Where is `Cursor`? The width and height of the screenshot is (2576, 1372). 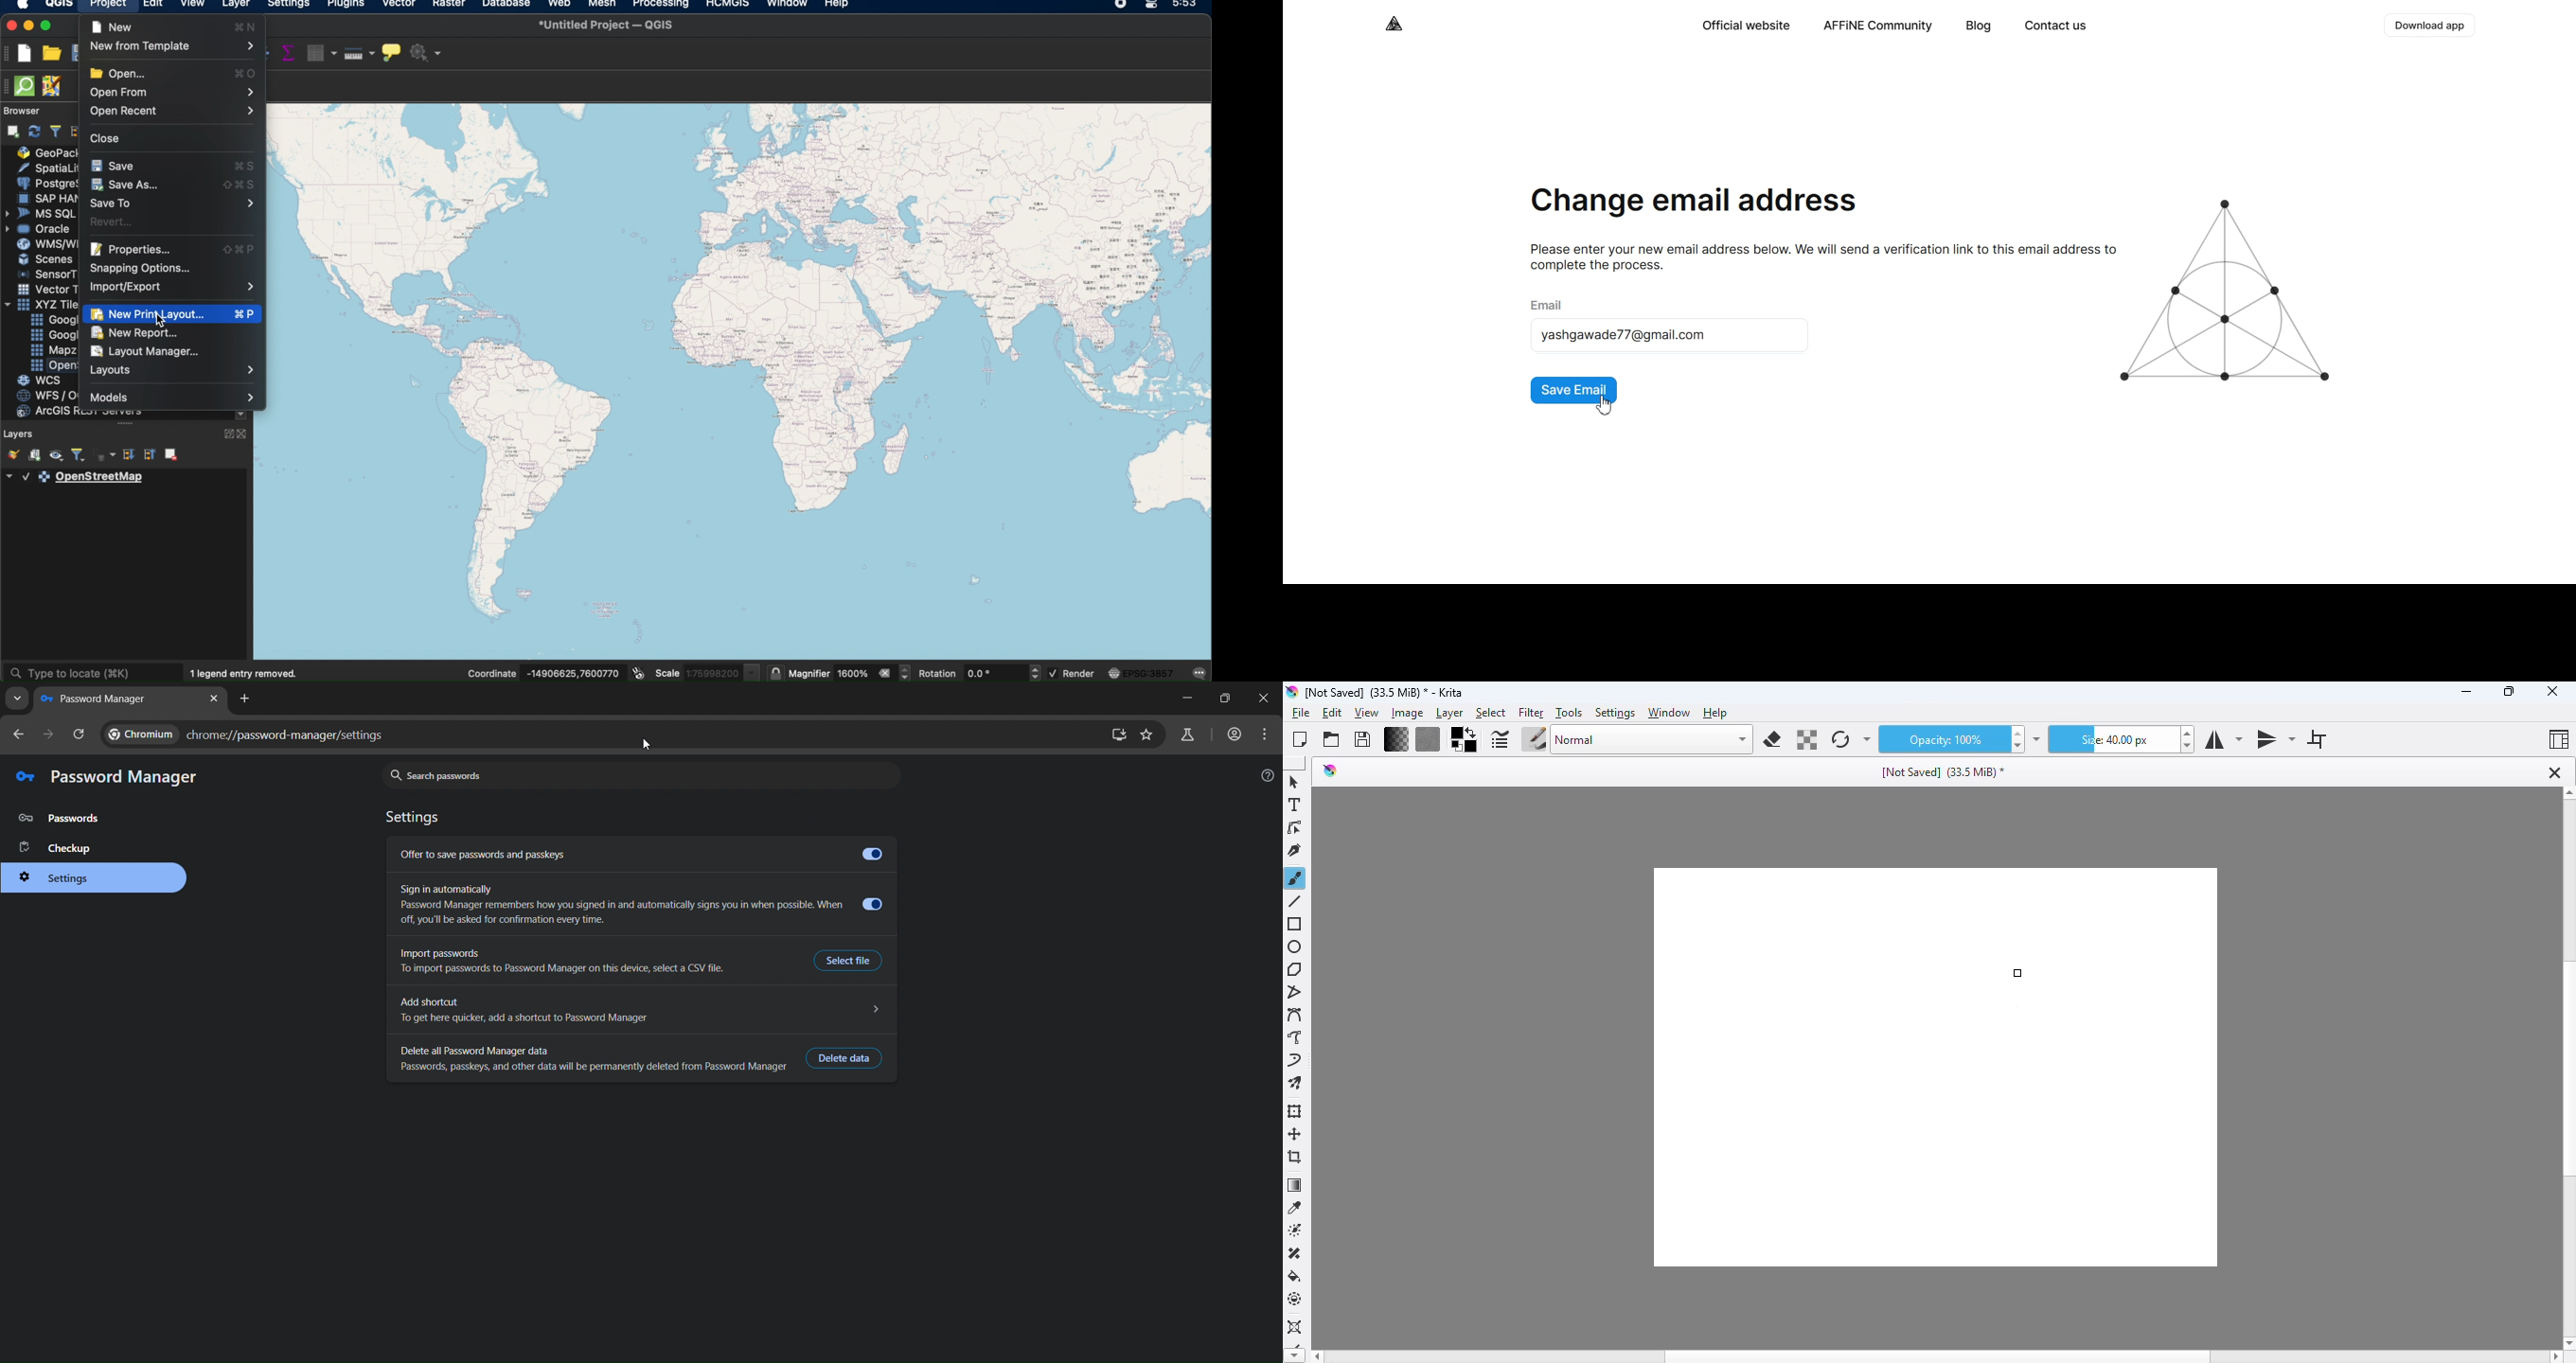 Cursor is located at coordinates (1605, 405).